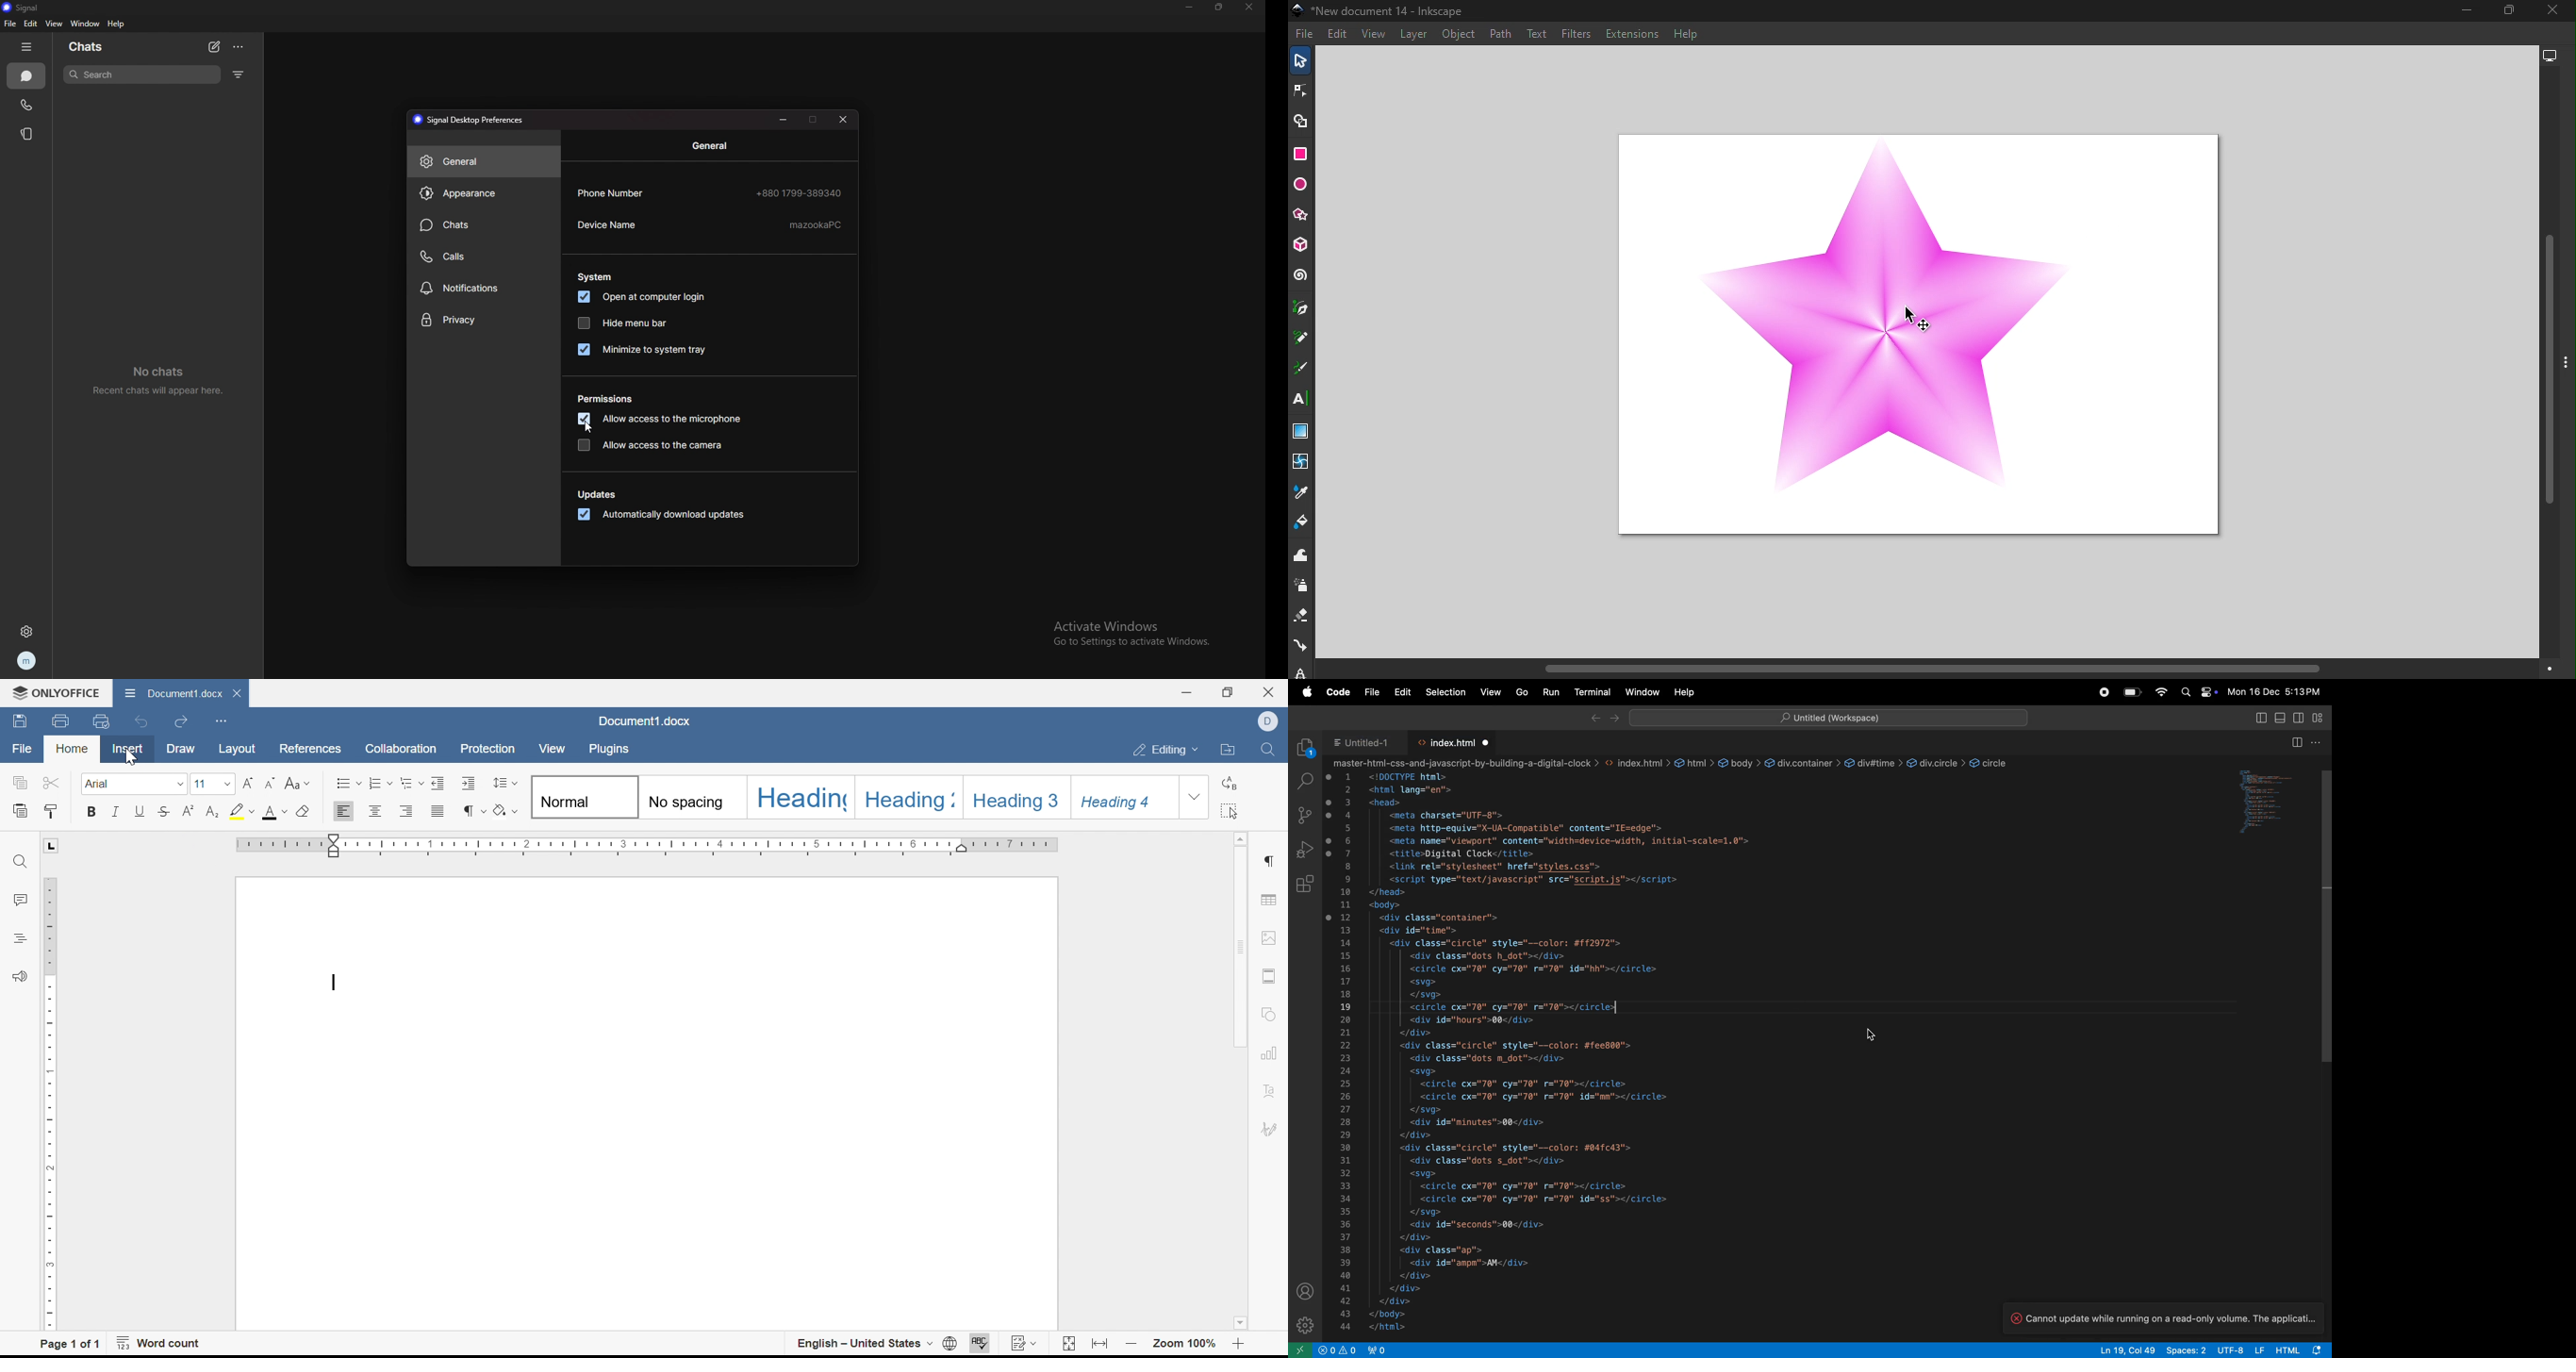 This screenshot has width=2576, height=1372. I want to click on Zoom 100%, so click(1185, 1342).